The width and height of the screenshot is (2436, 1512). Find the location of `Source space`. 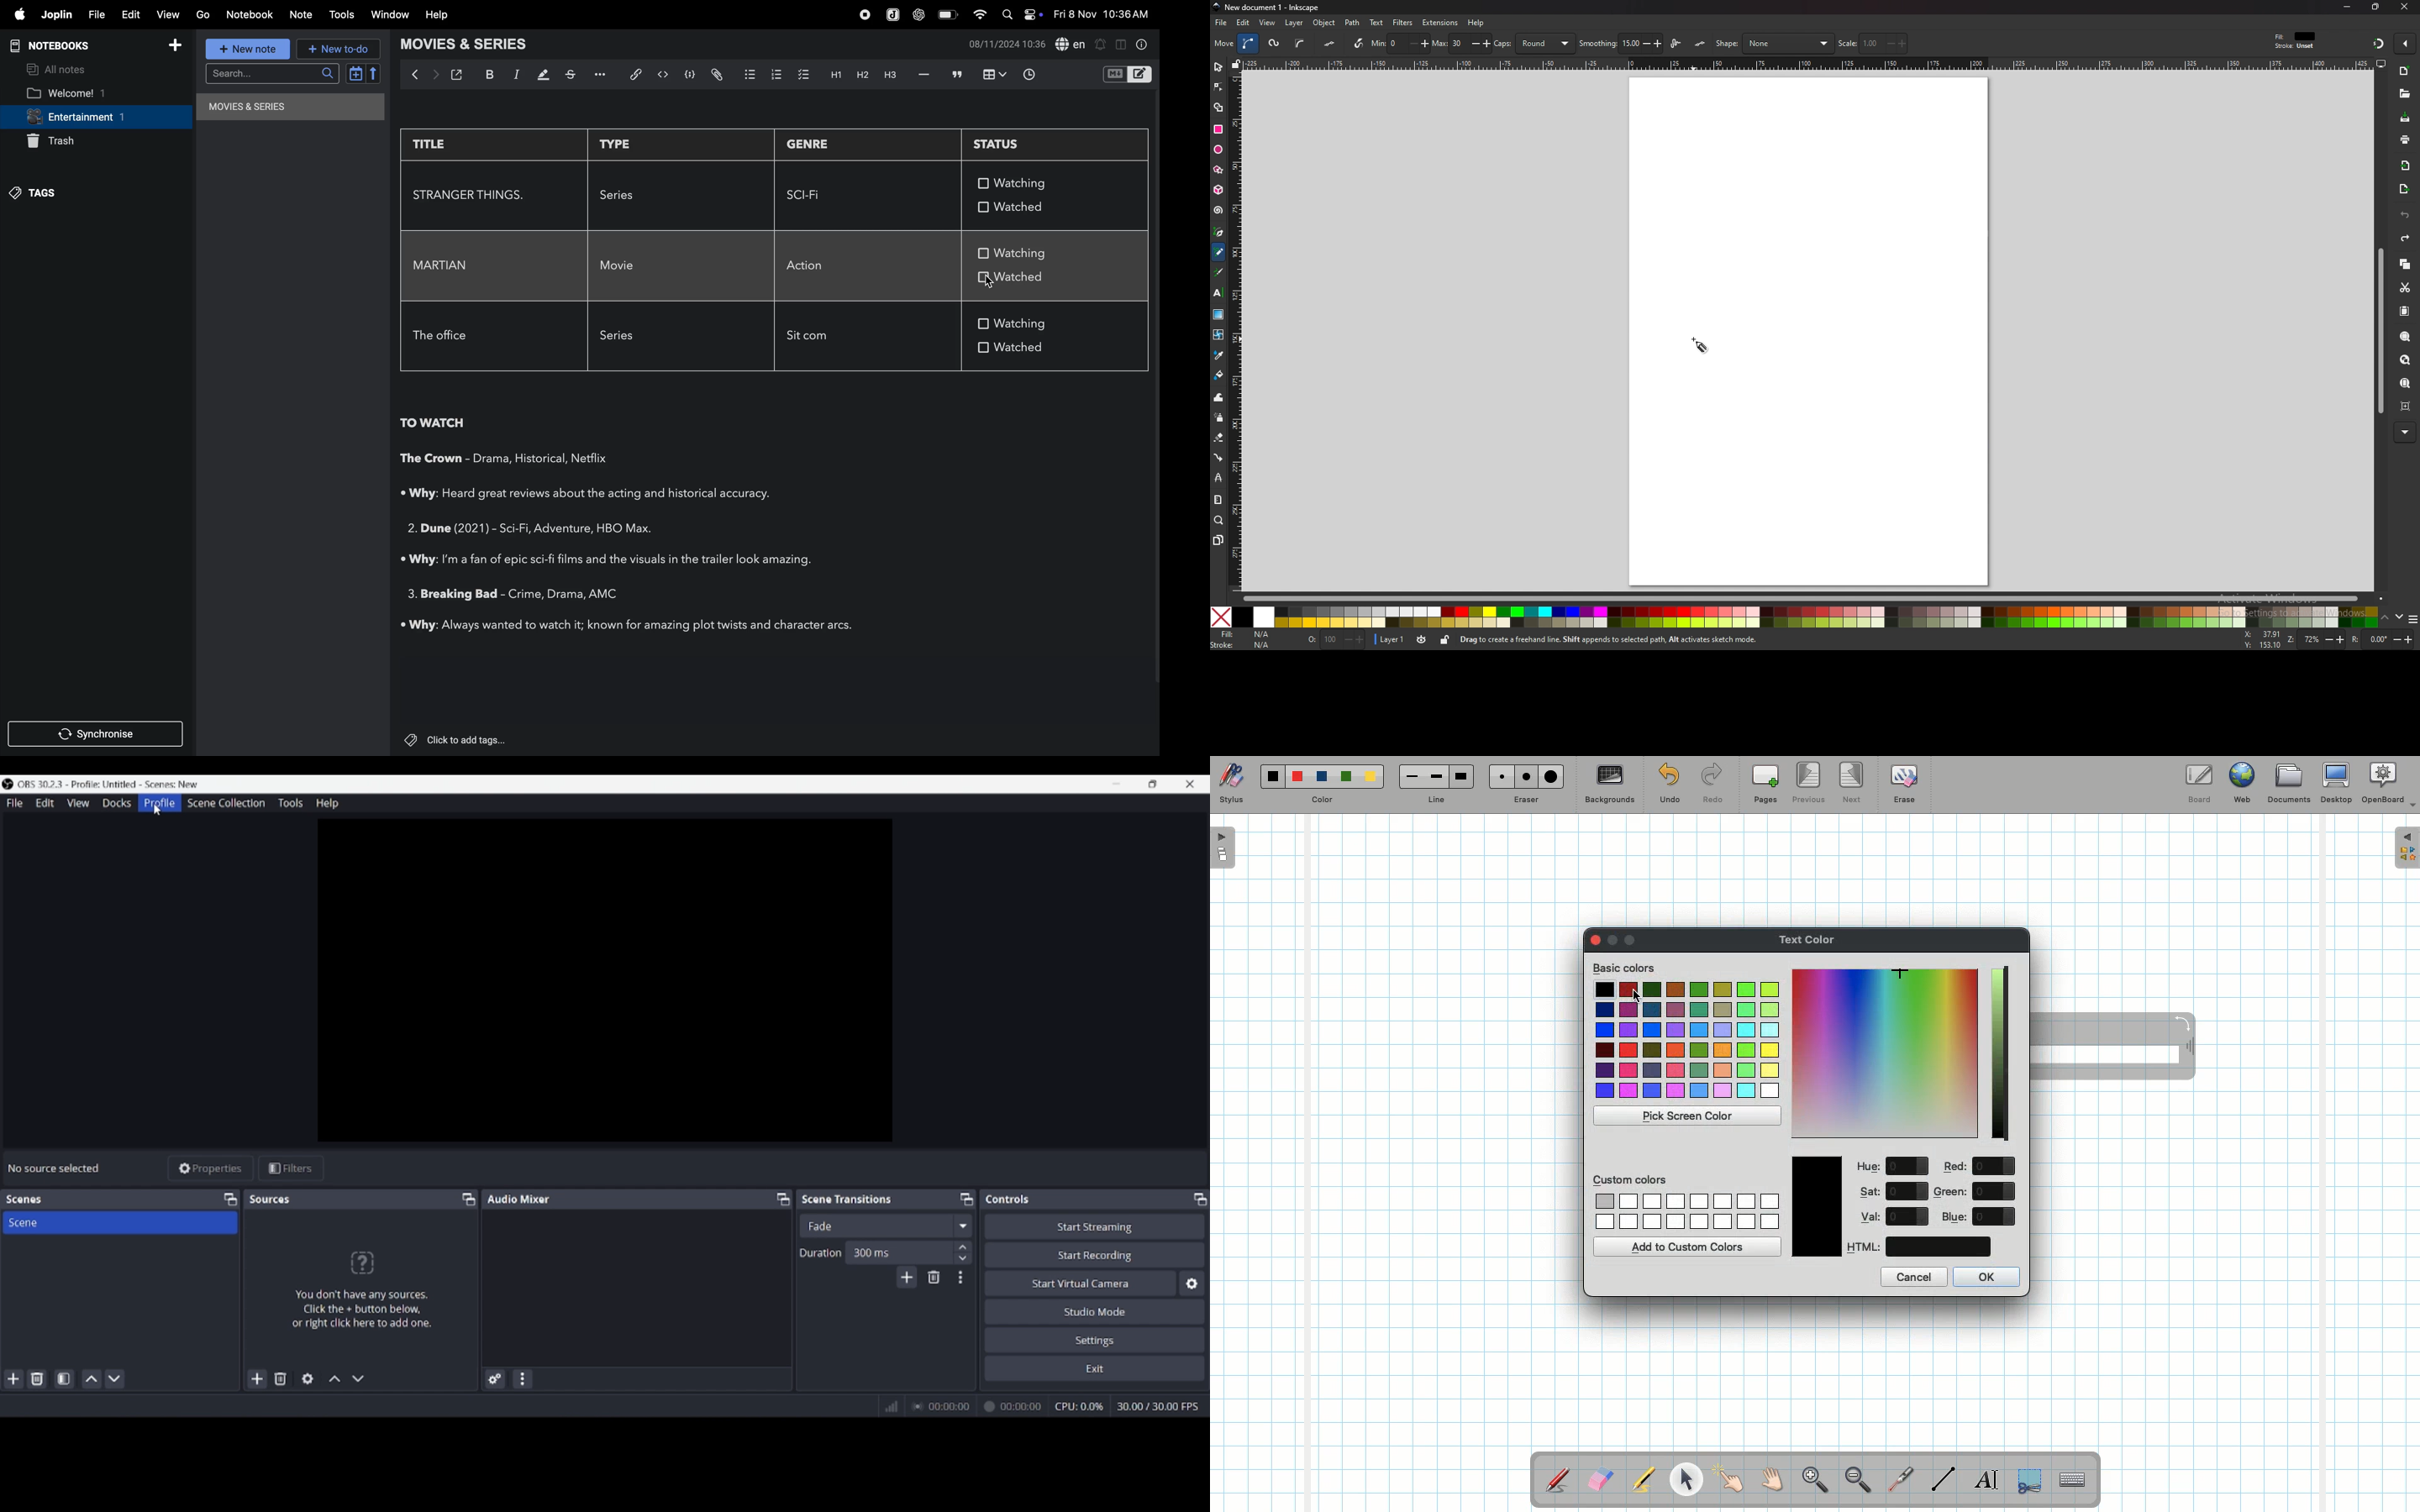

Source space is located at coordinates (607, 980).